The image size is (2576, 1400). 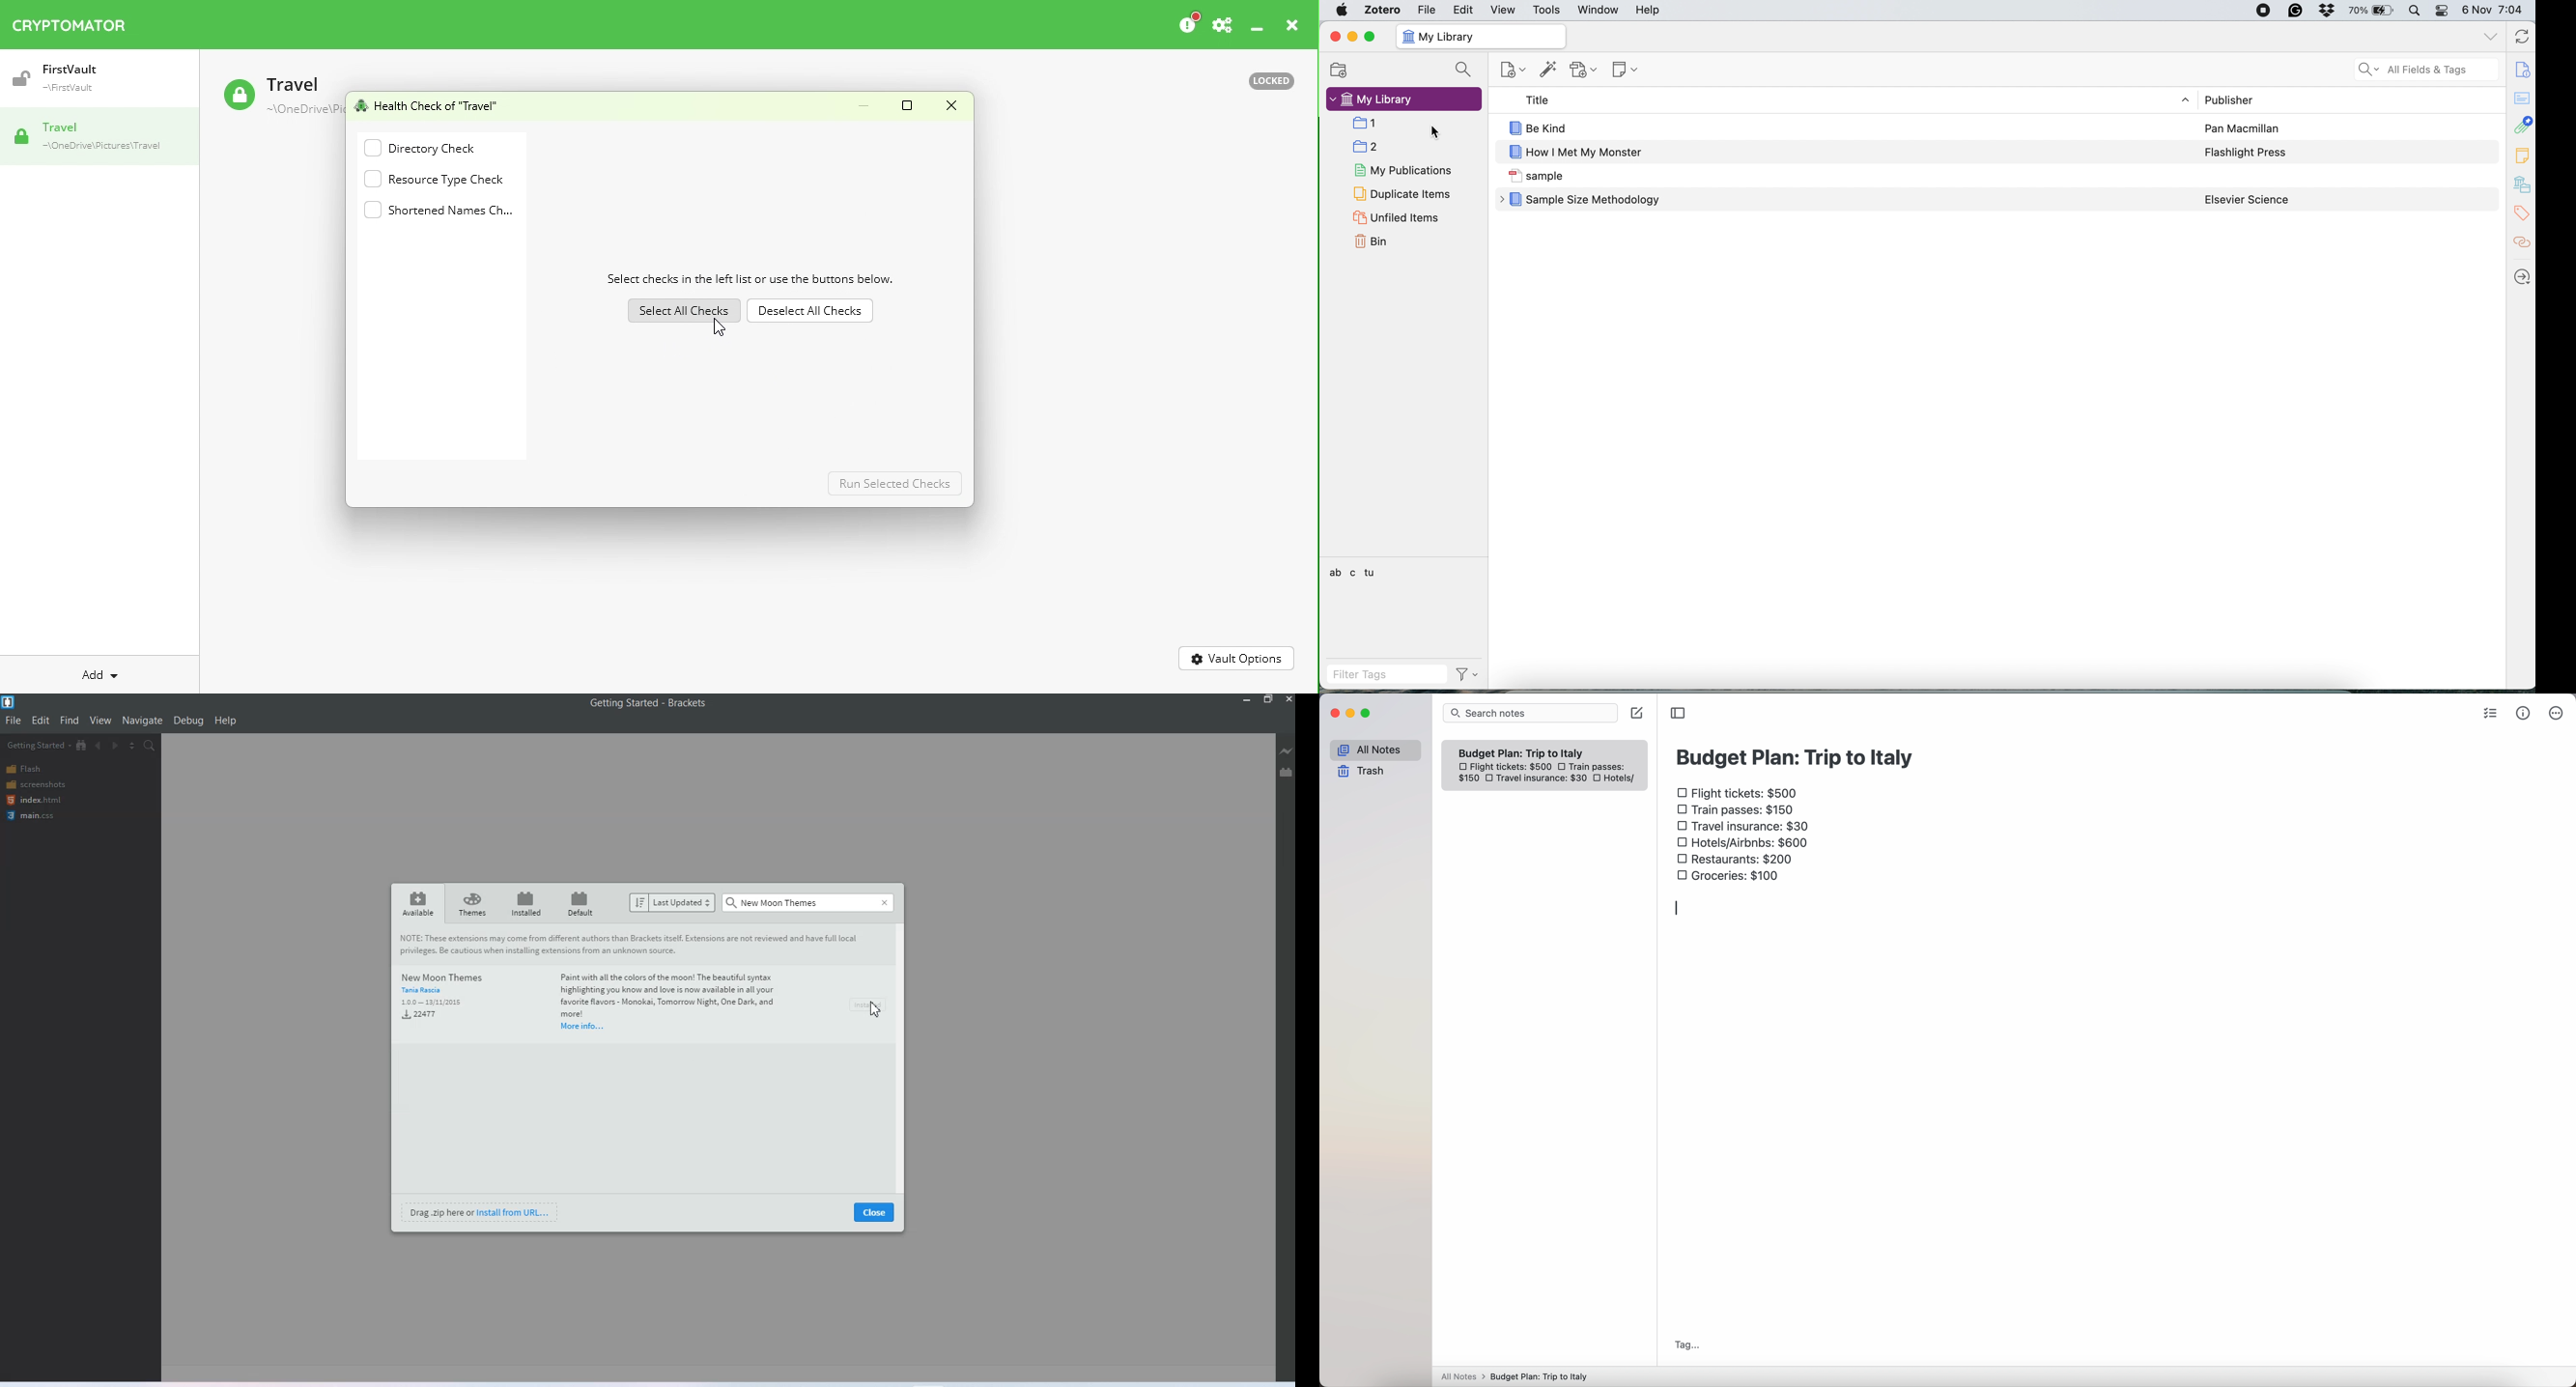 What do you see at coordinates (1744, 826) in the screenshot?
I see `travel insurance: $30 checkbox` at bounding box center [1744, 826].